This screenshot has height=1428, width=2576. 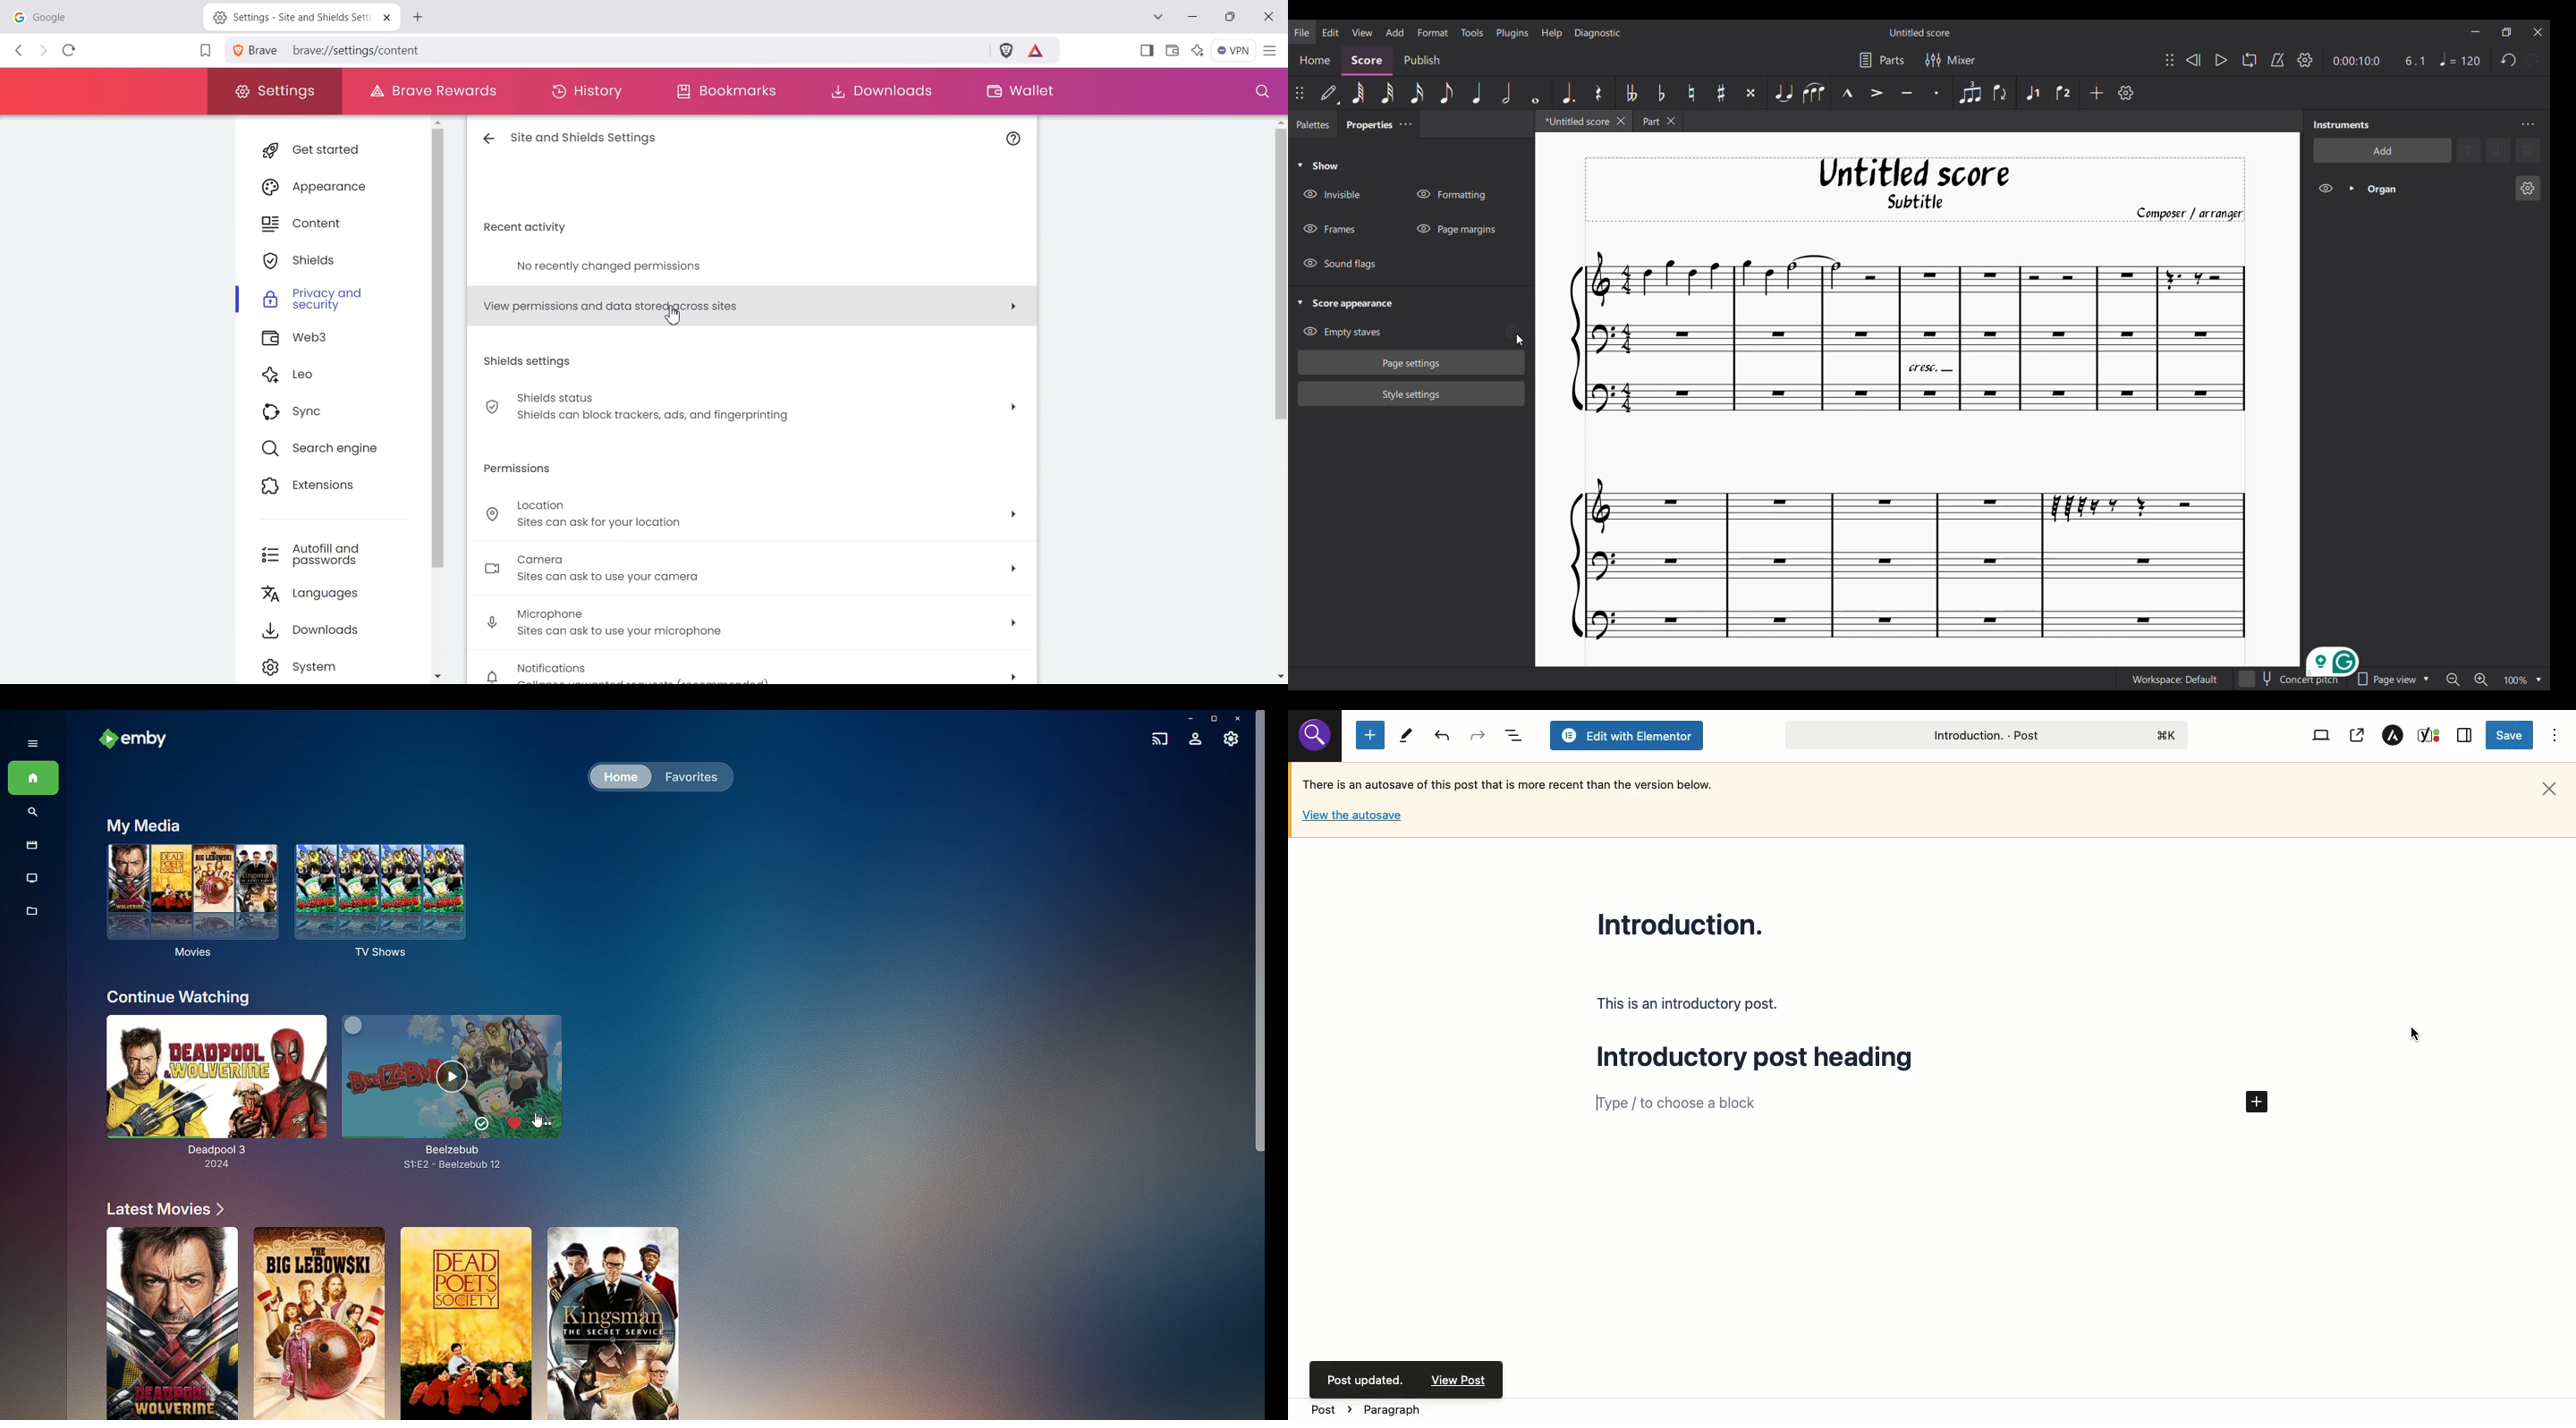 I want to click on Toggle nature, so click(x=1690, y=93).